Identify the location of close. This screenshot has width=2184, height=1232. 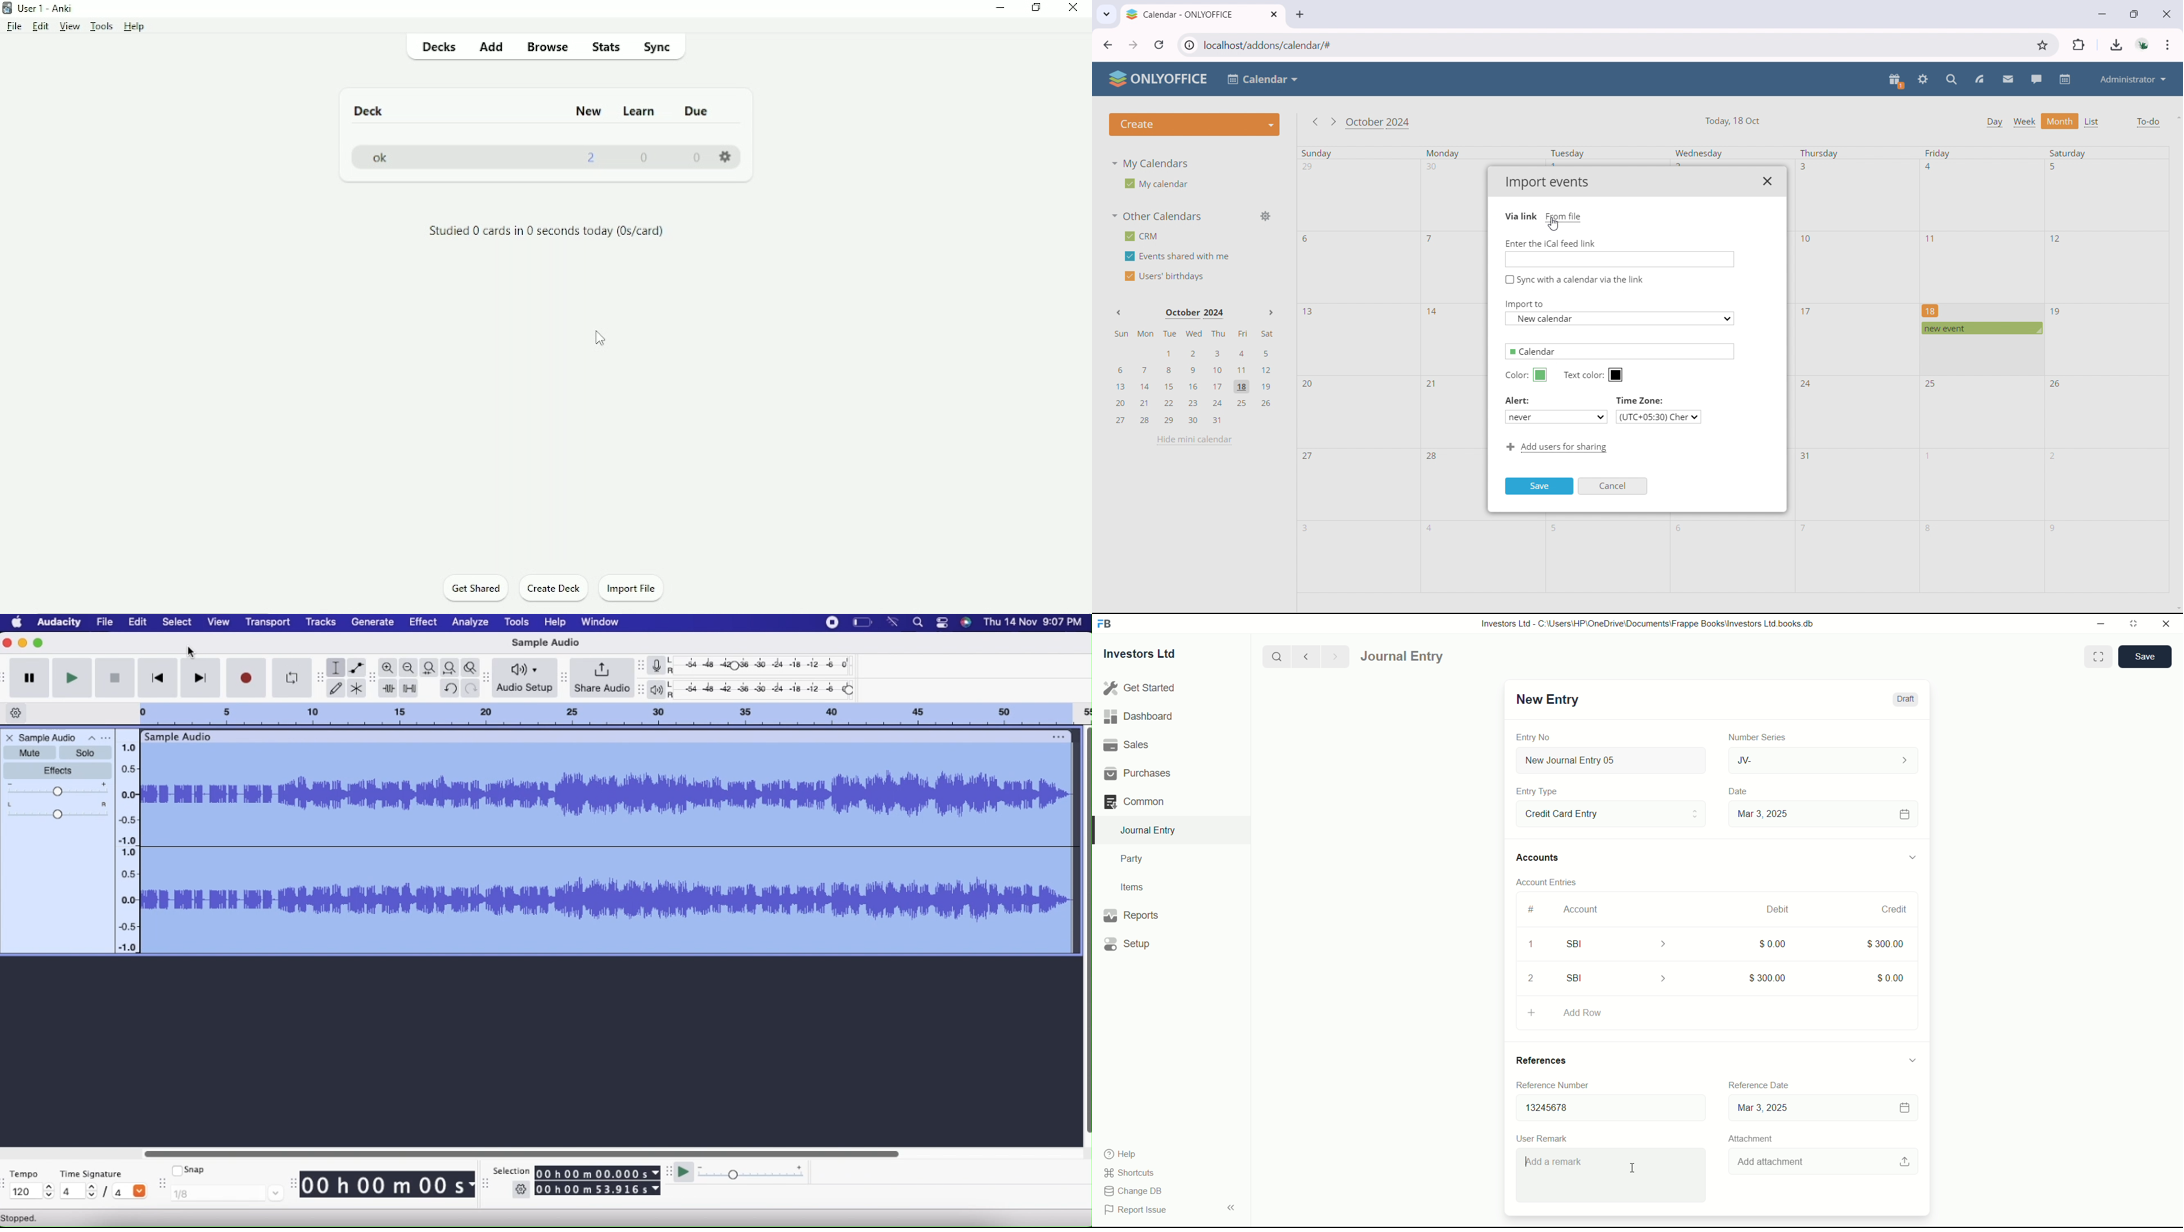
(2167, 624).